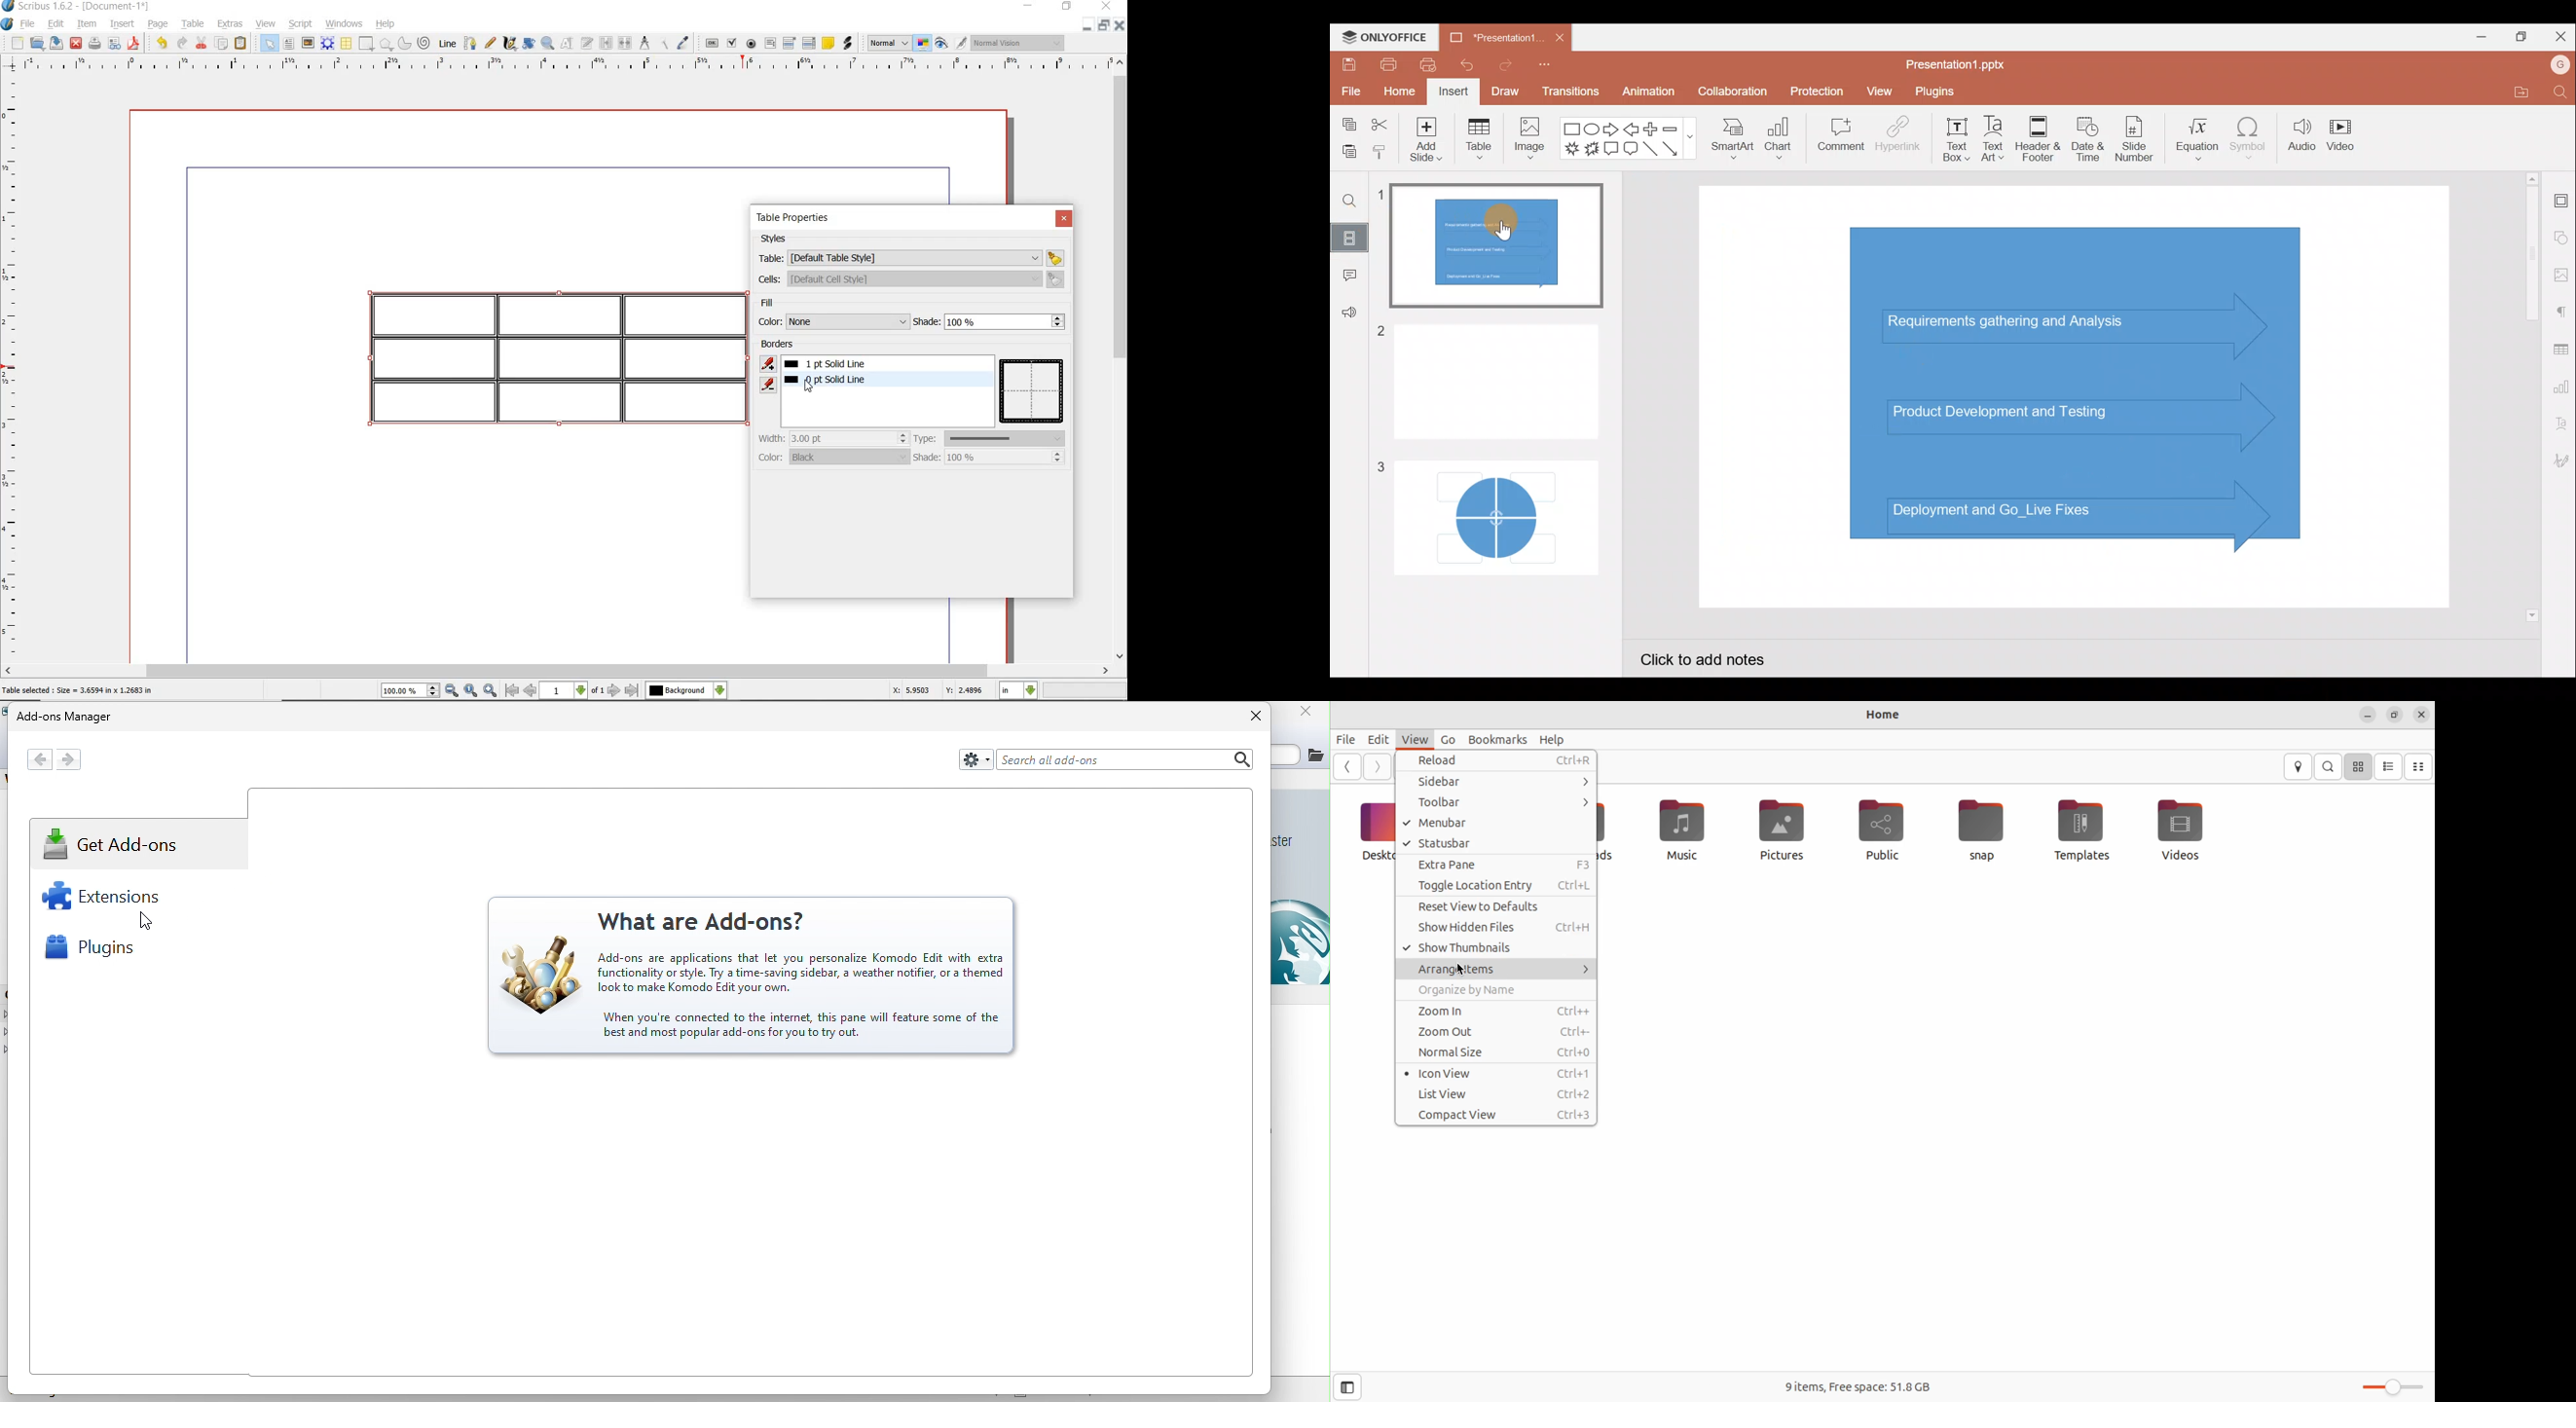 This screenshot has height=1428, width=2576. I want to click on bezier curve, so click(471, 45).